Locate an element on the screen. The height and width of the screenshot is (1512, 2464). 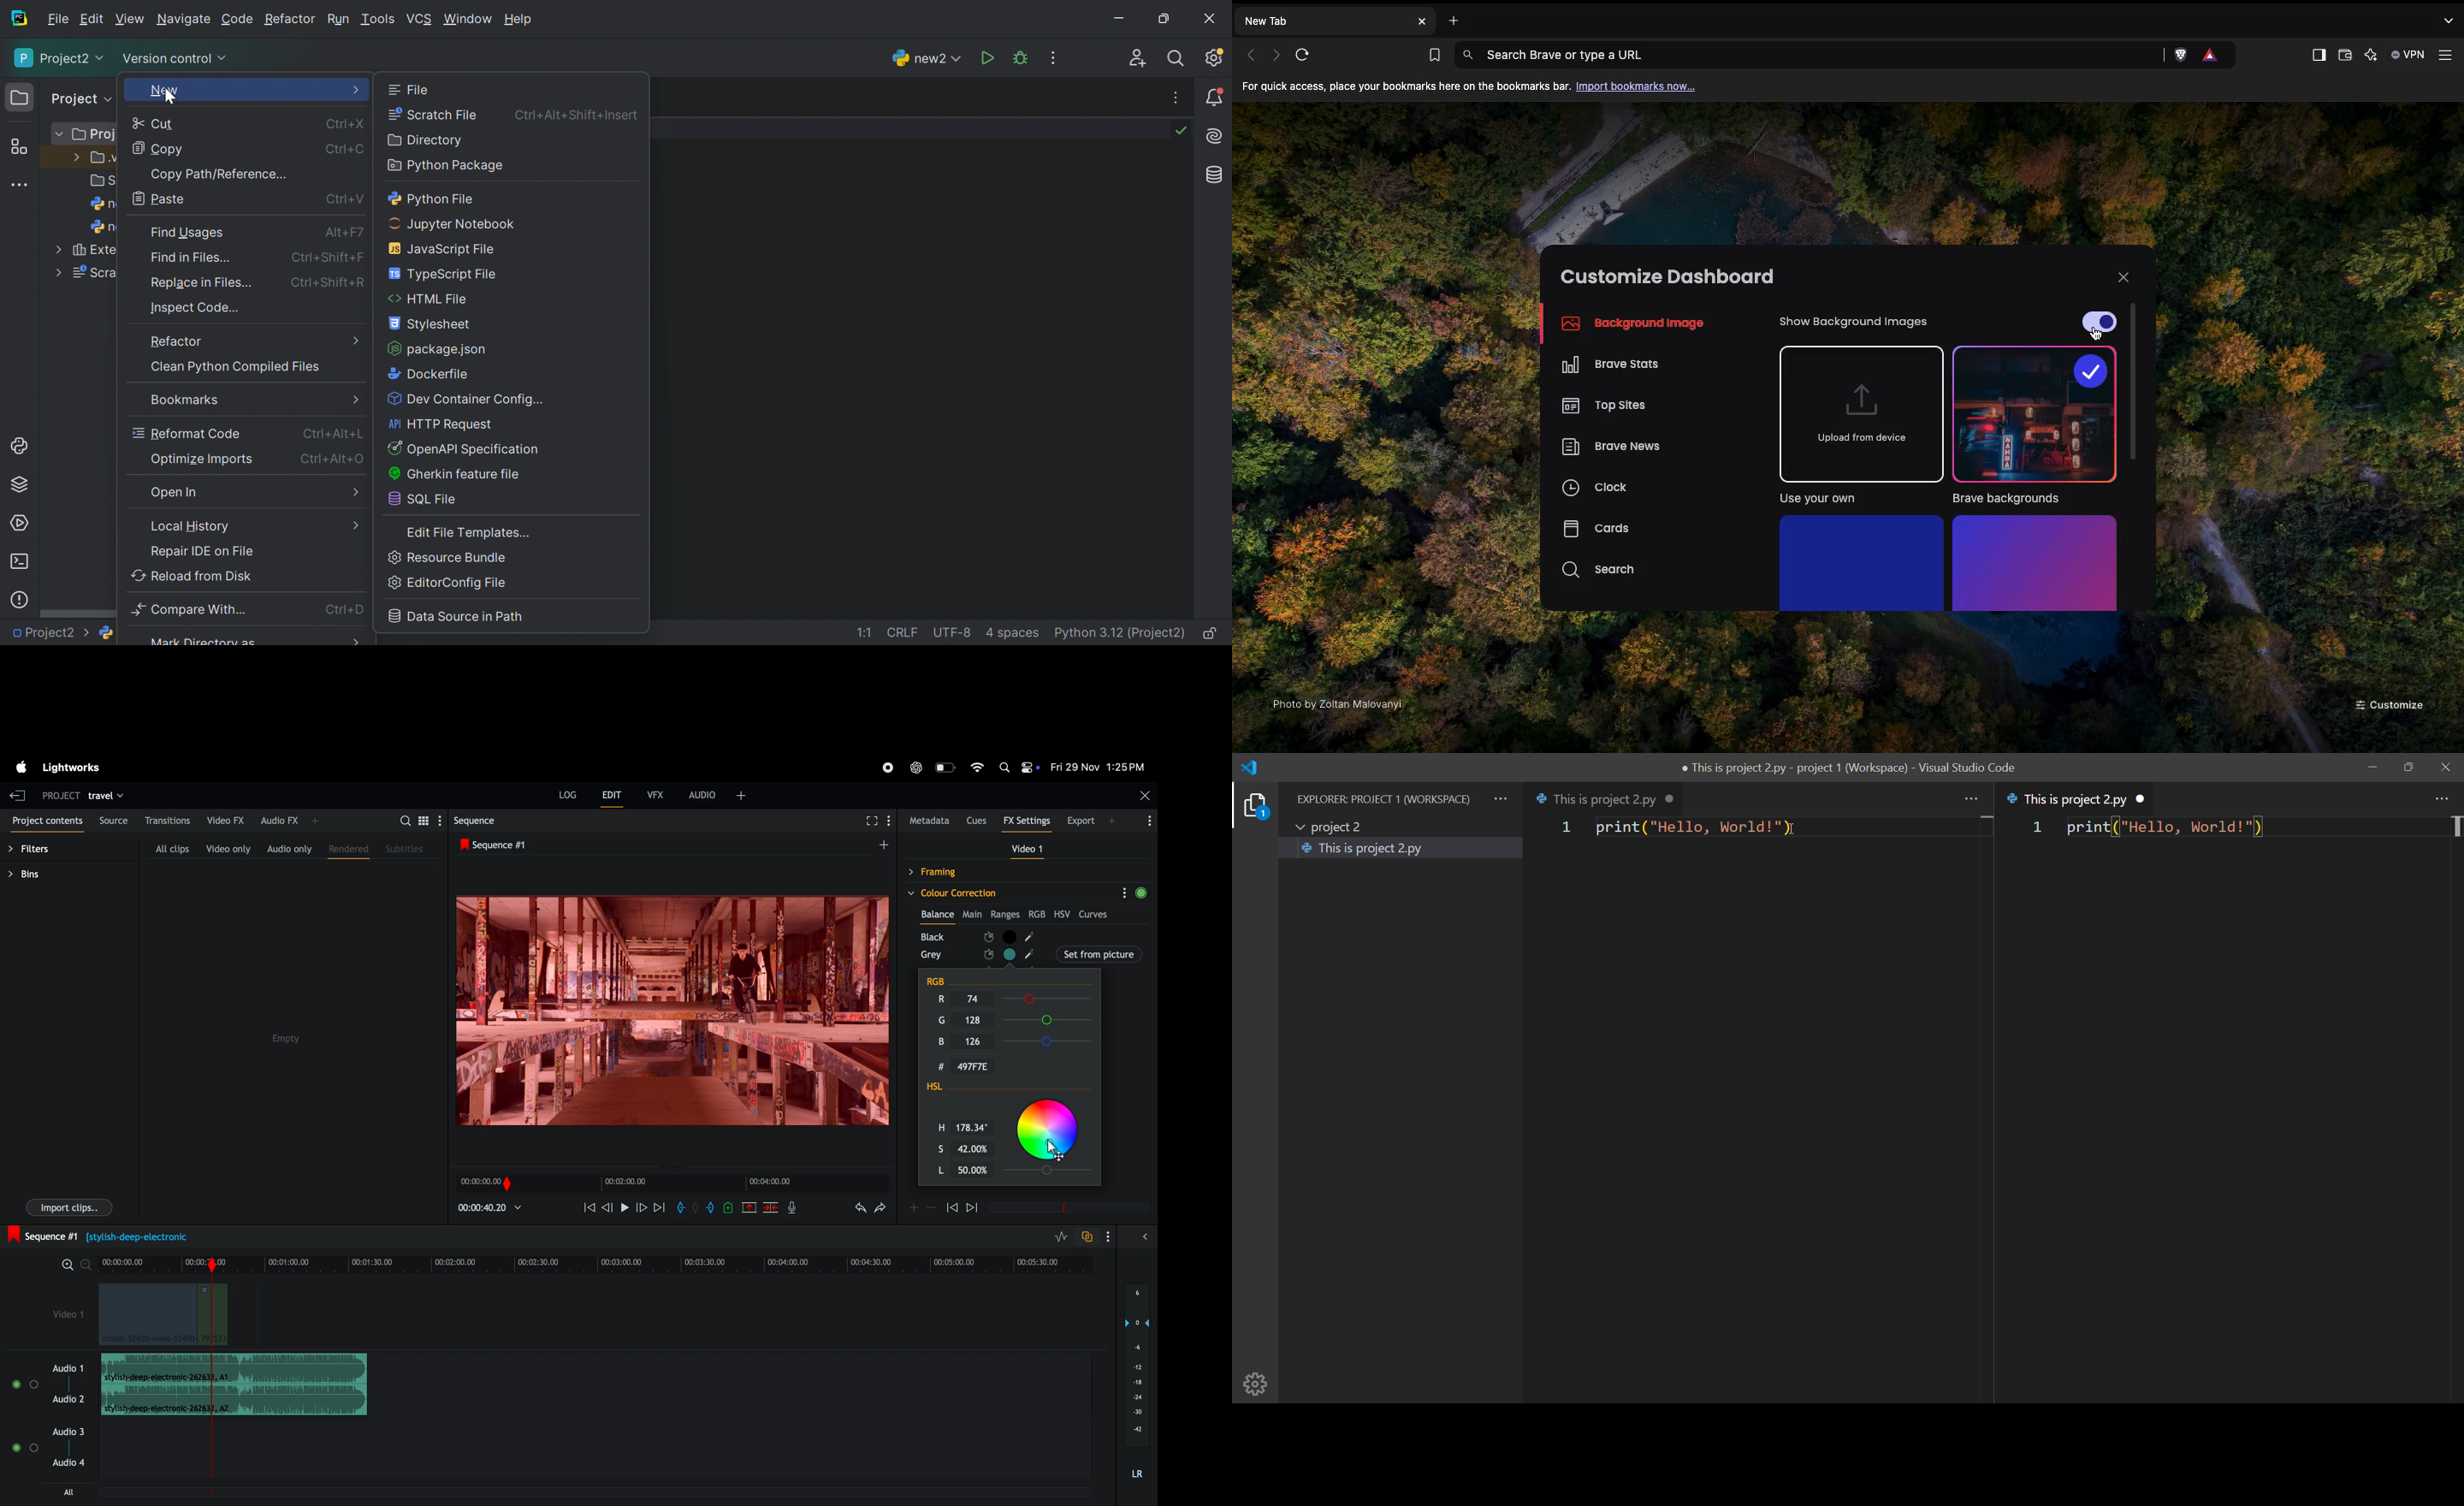
Python Packages is located at coordinates (19, 486).